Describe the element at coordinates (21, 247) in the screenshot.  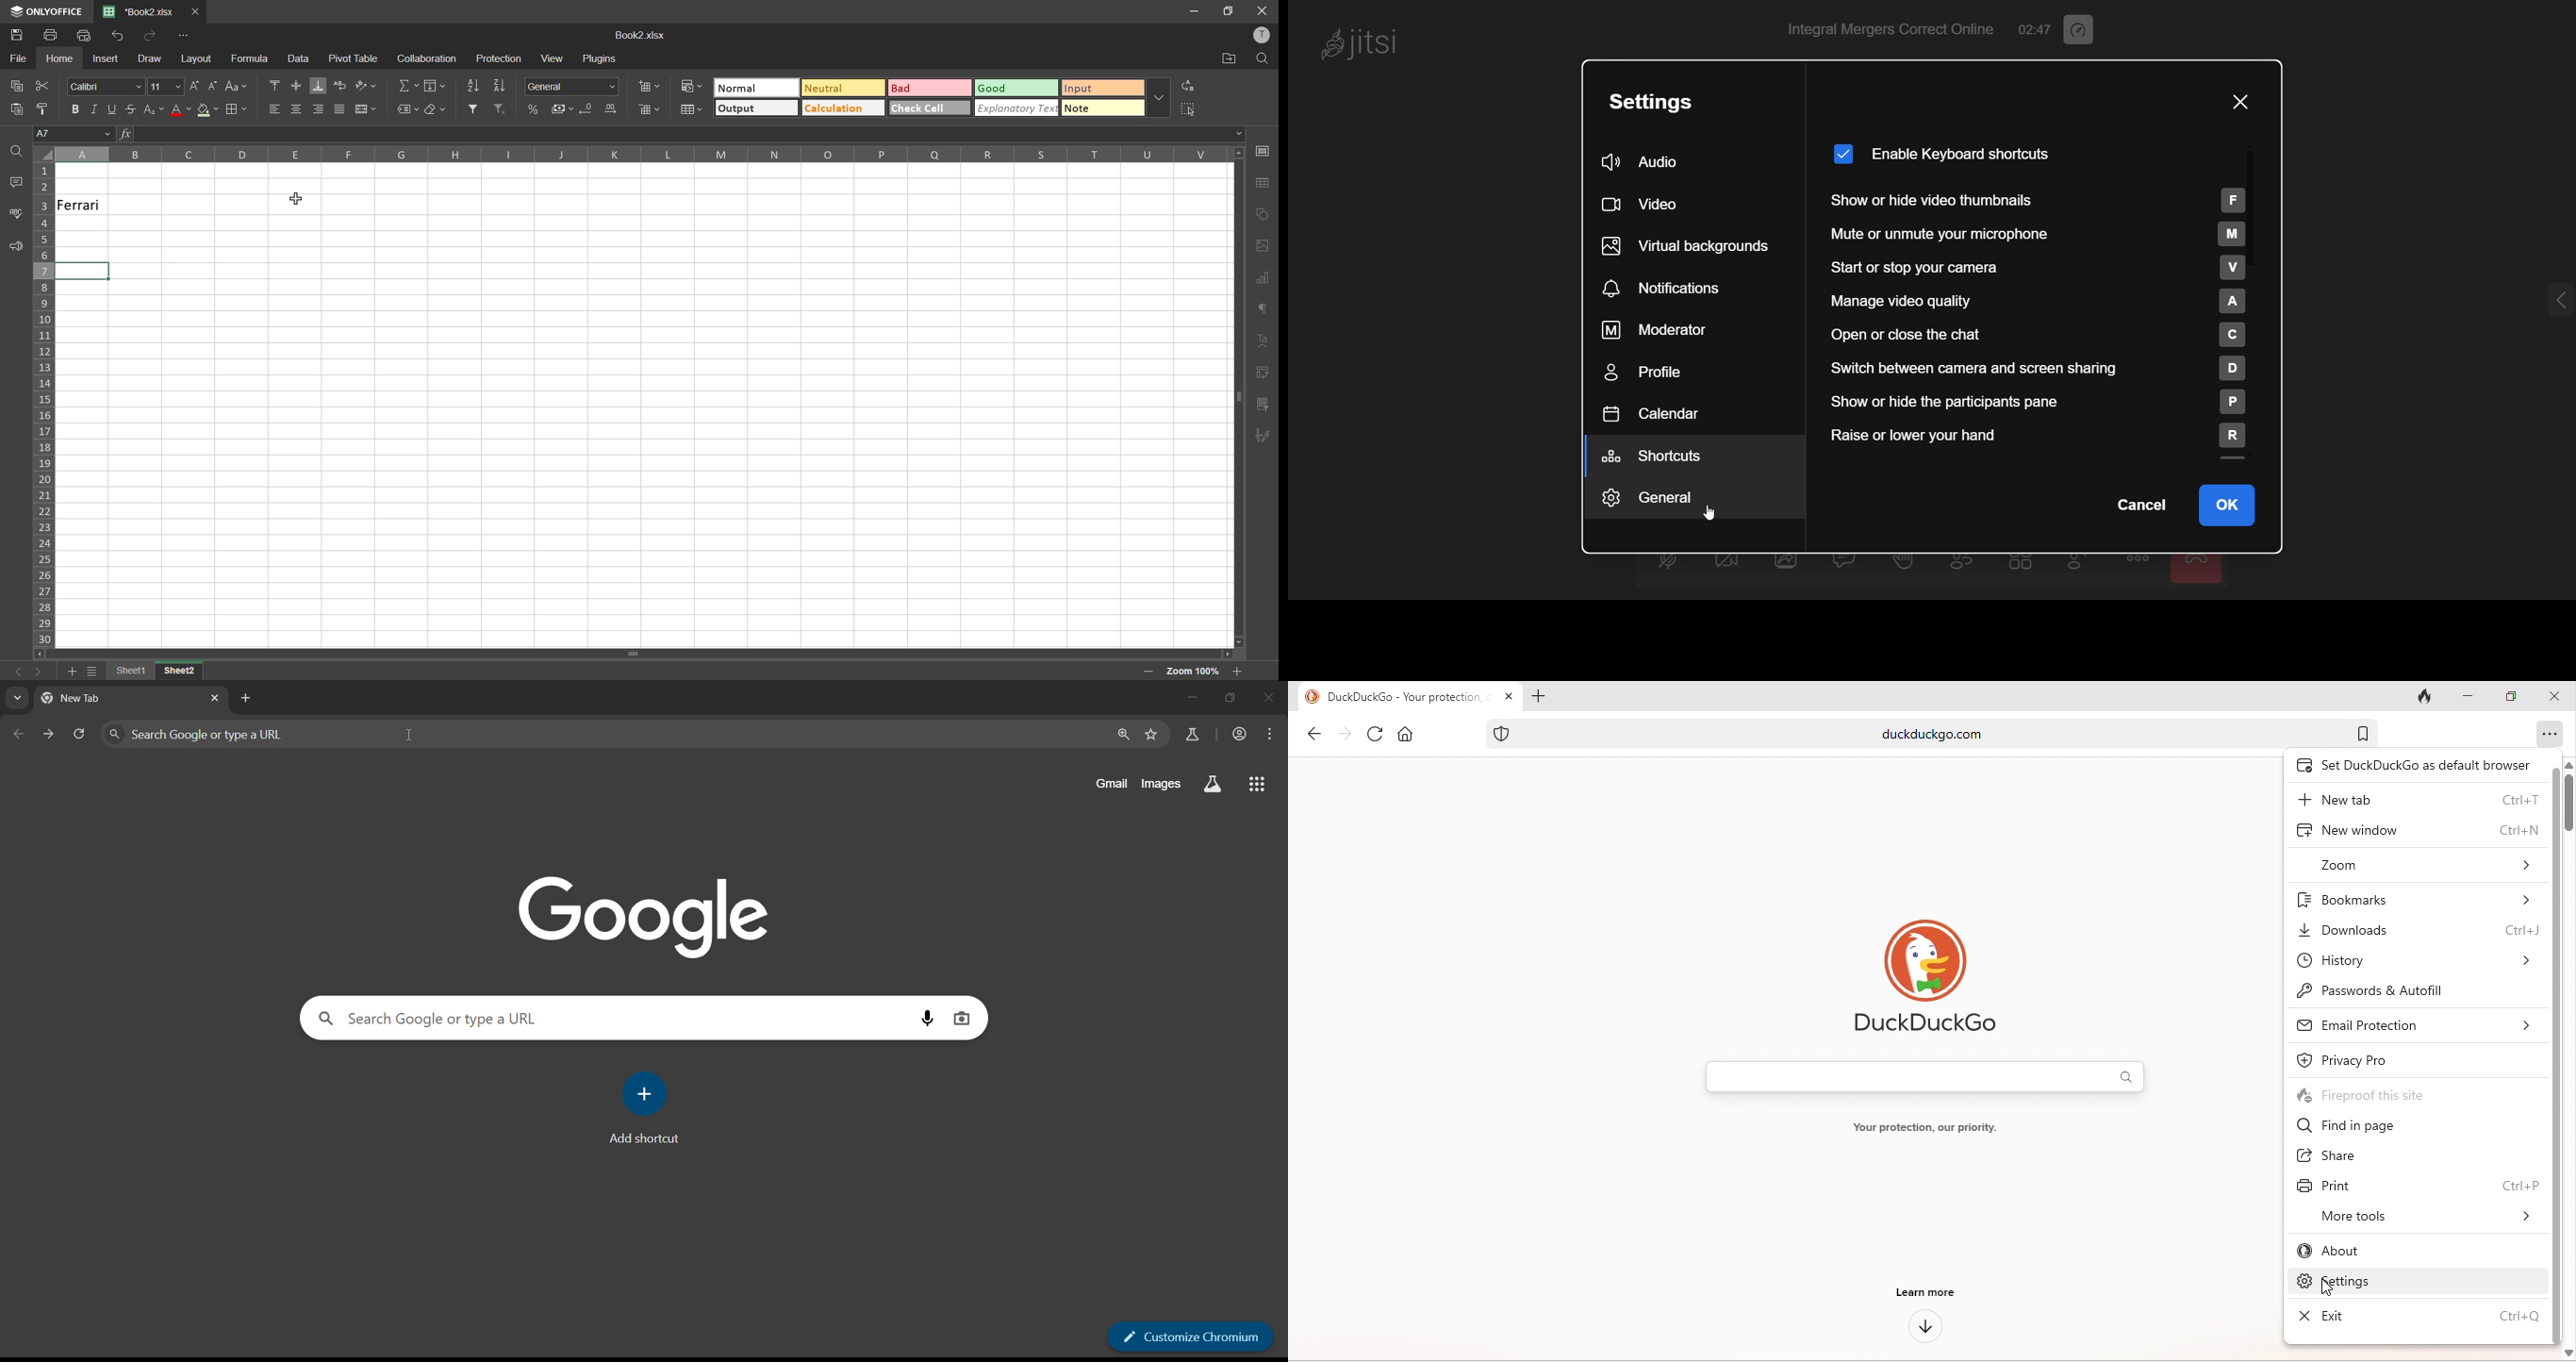
I see `feedback` at that location.